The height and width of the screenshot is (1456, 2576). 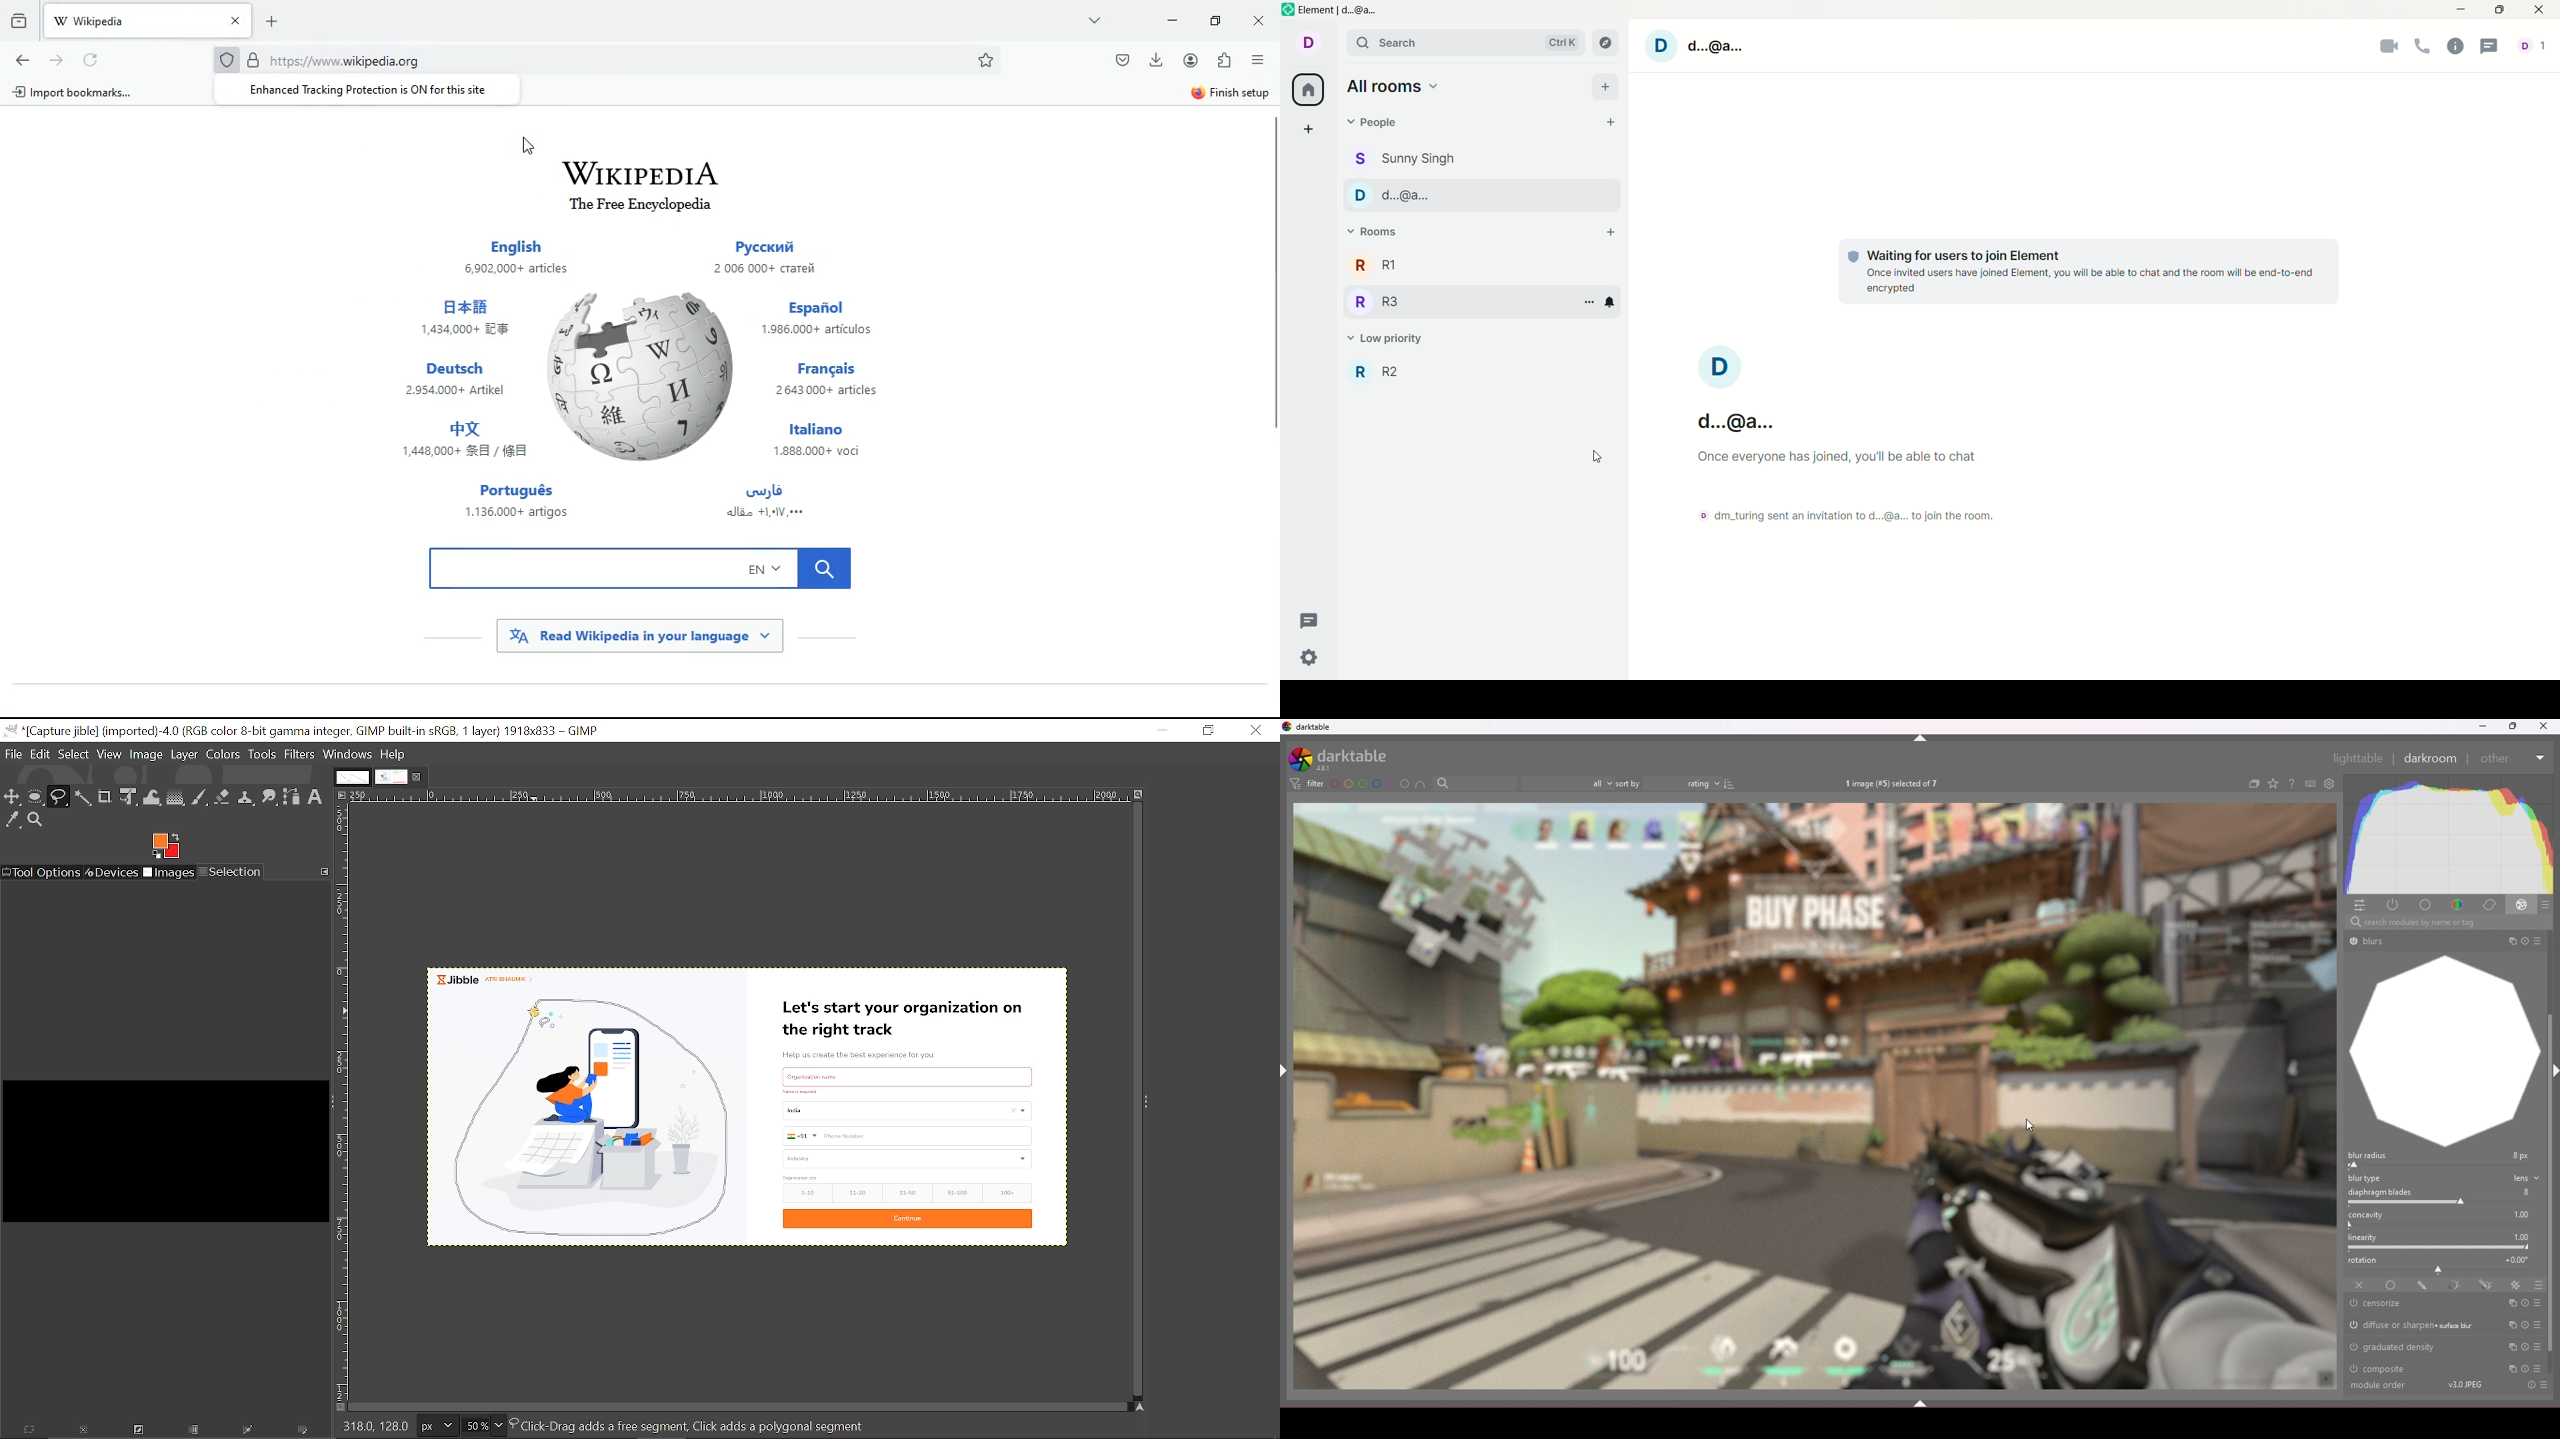 What do you see at coordinates (2381, 1368) in the screenshot?
I see `composite` at bounding box center [2381, 1368].